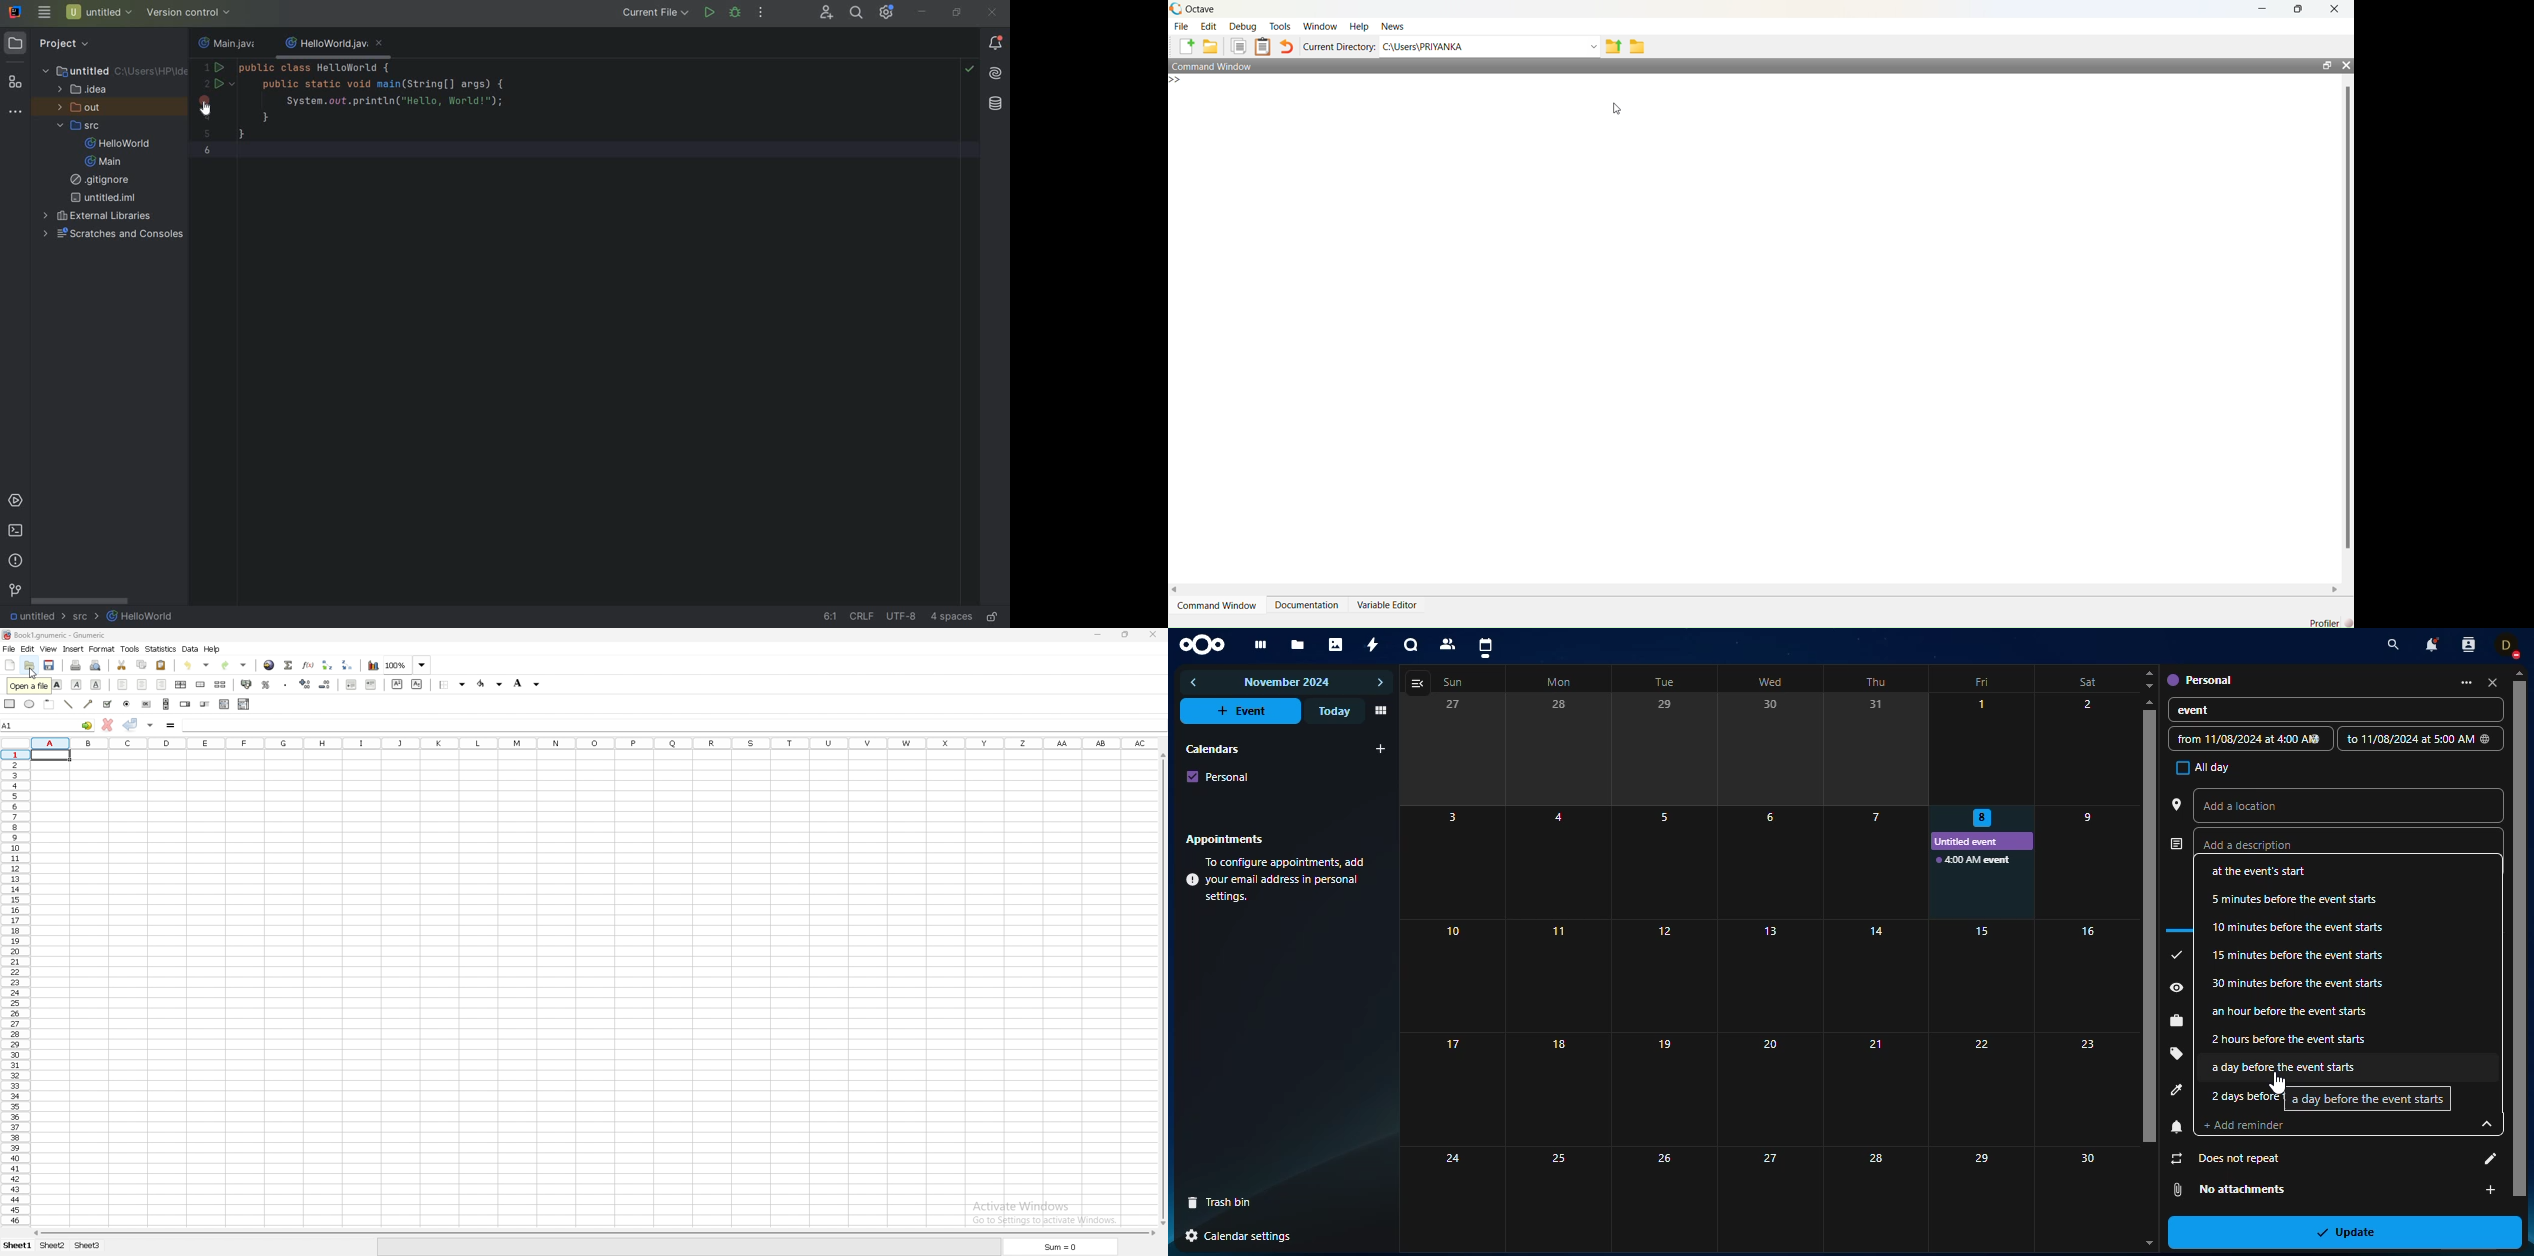 The image size is (2548, 1260). What do you see at coordinates (1187, 46) in the screenshot?
I see `add file` at bounding box center [1187, 46].